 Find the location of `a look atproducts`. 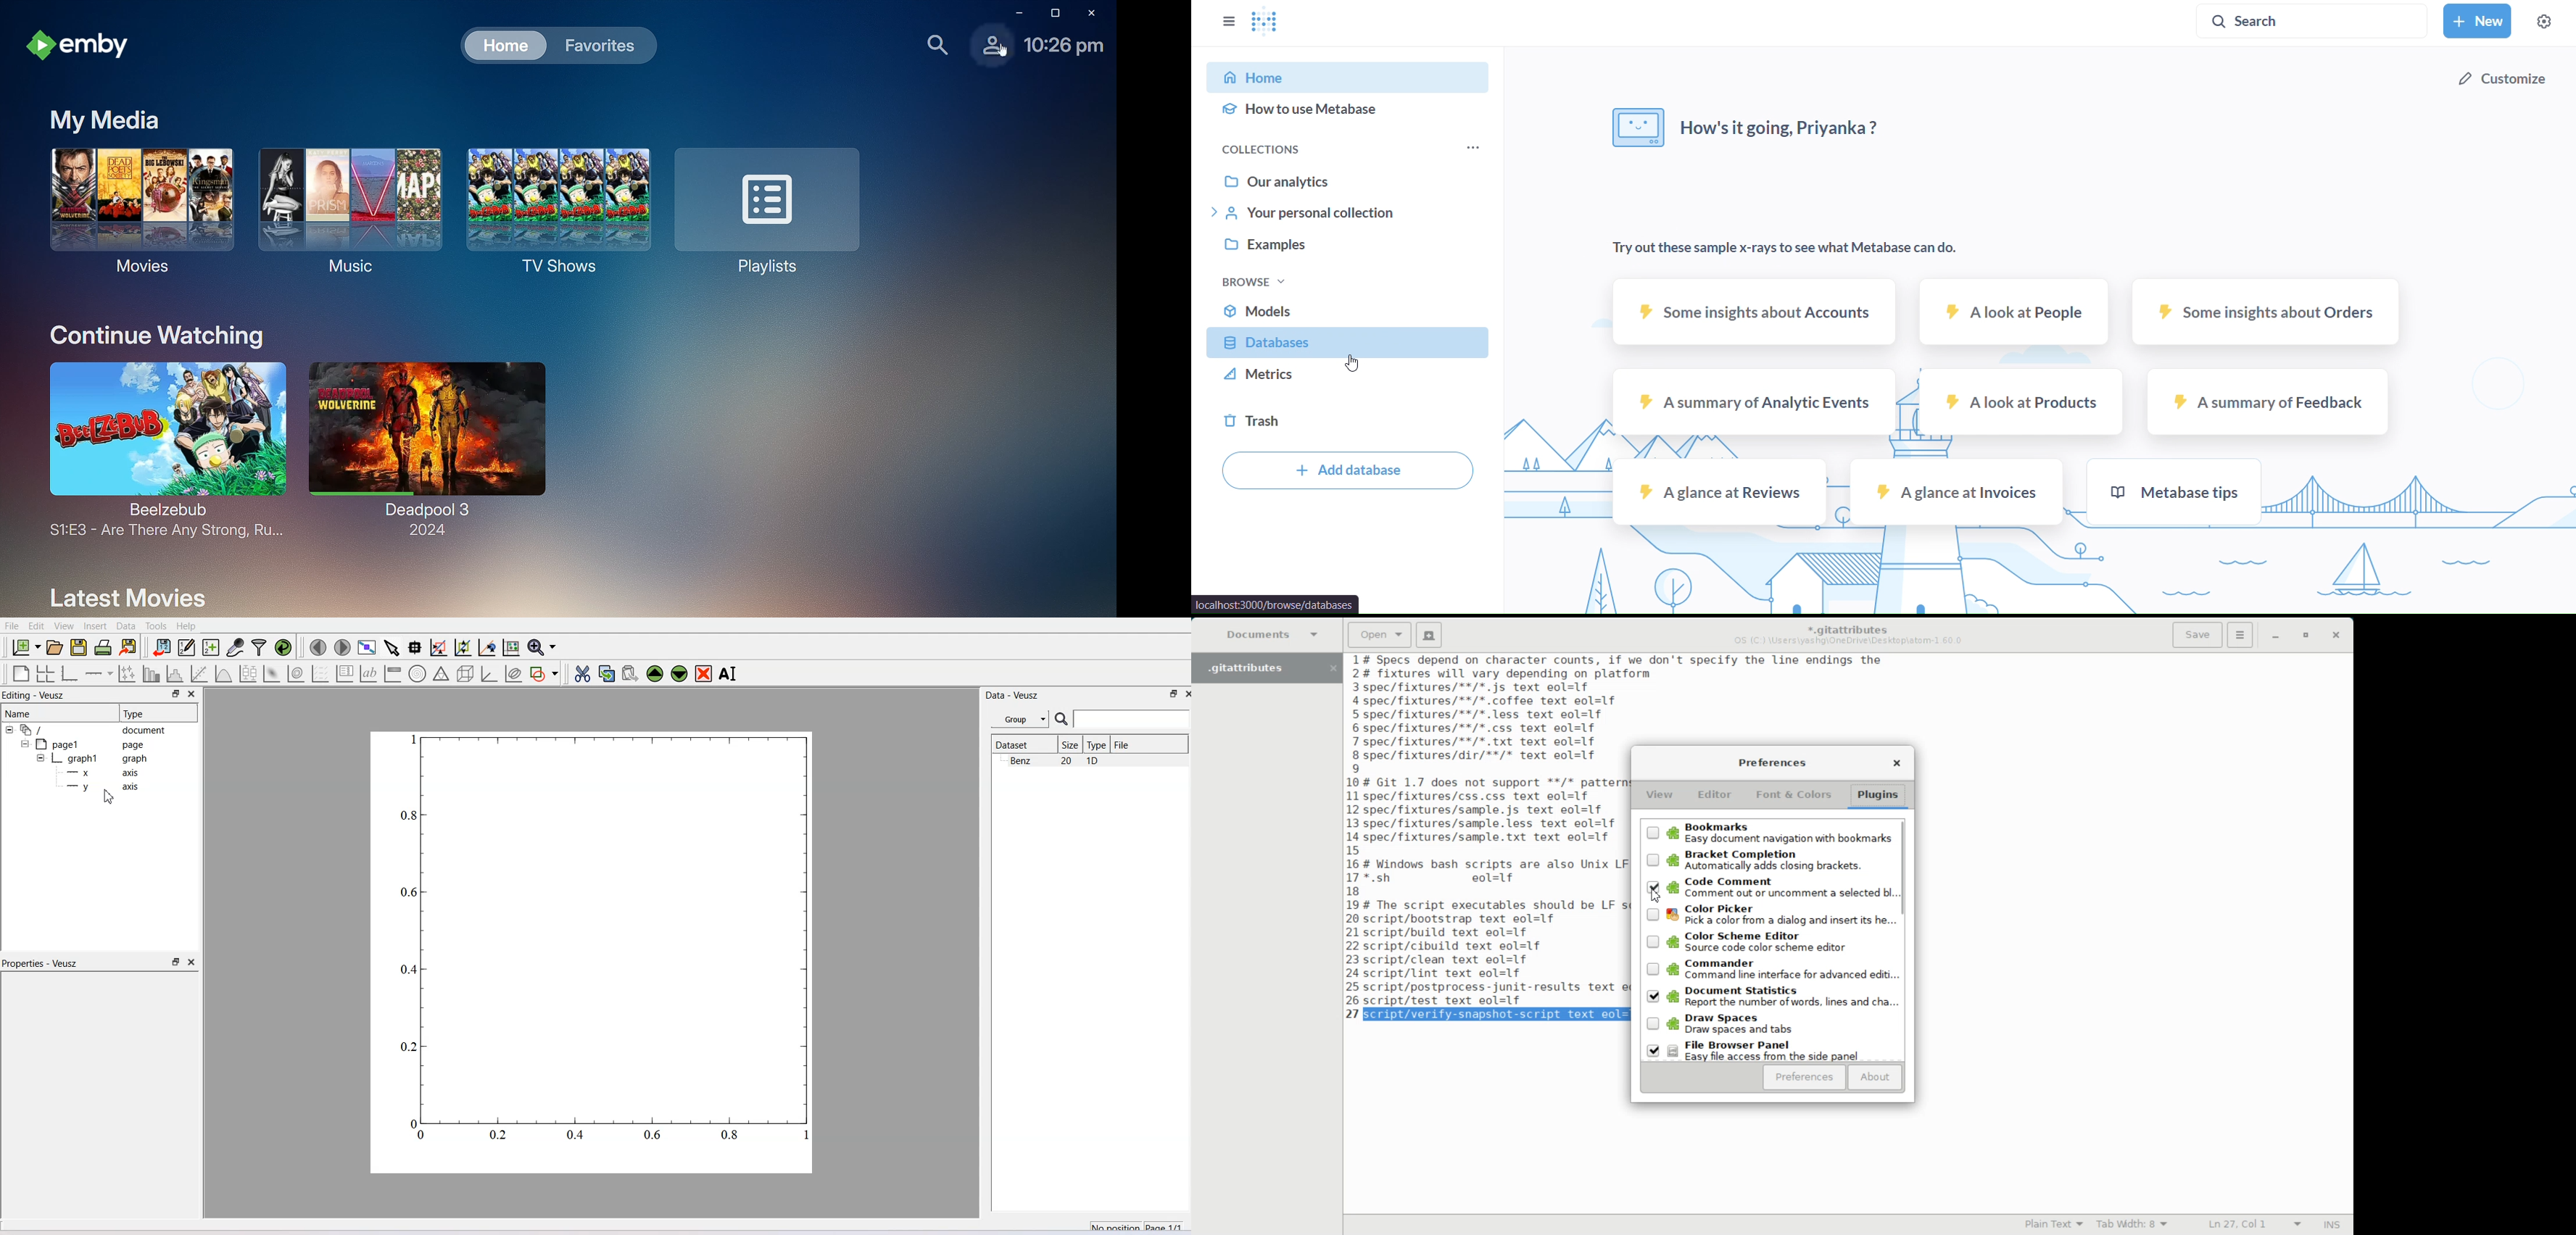

a look atproducts is located at coordinates (2024, 401).